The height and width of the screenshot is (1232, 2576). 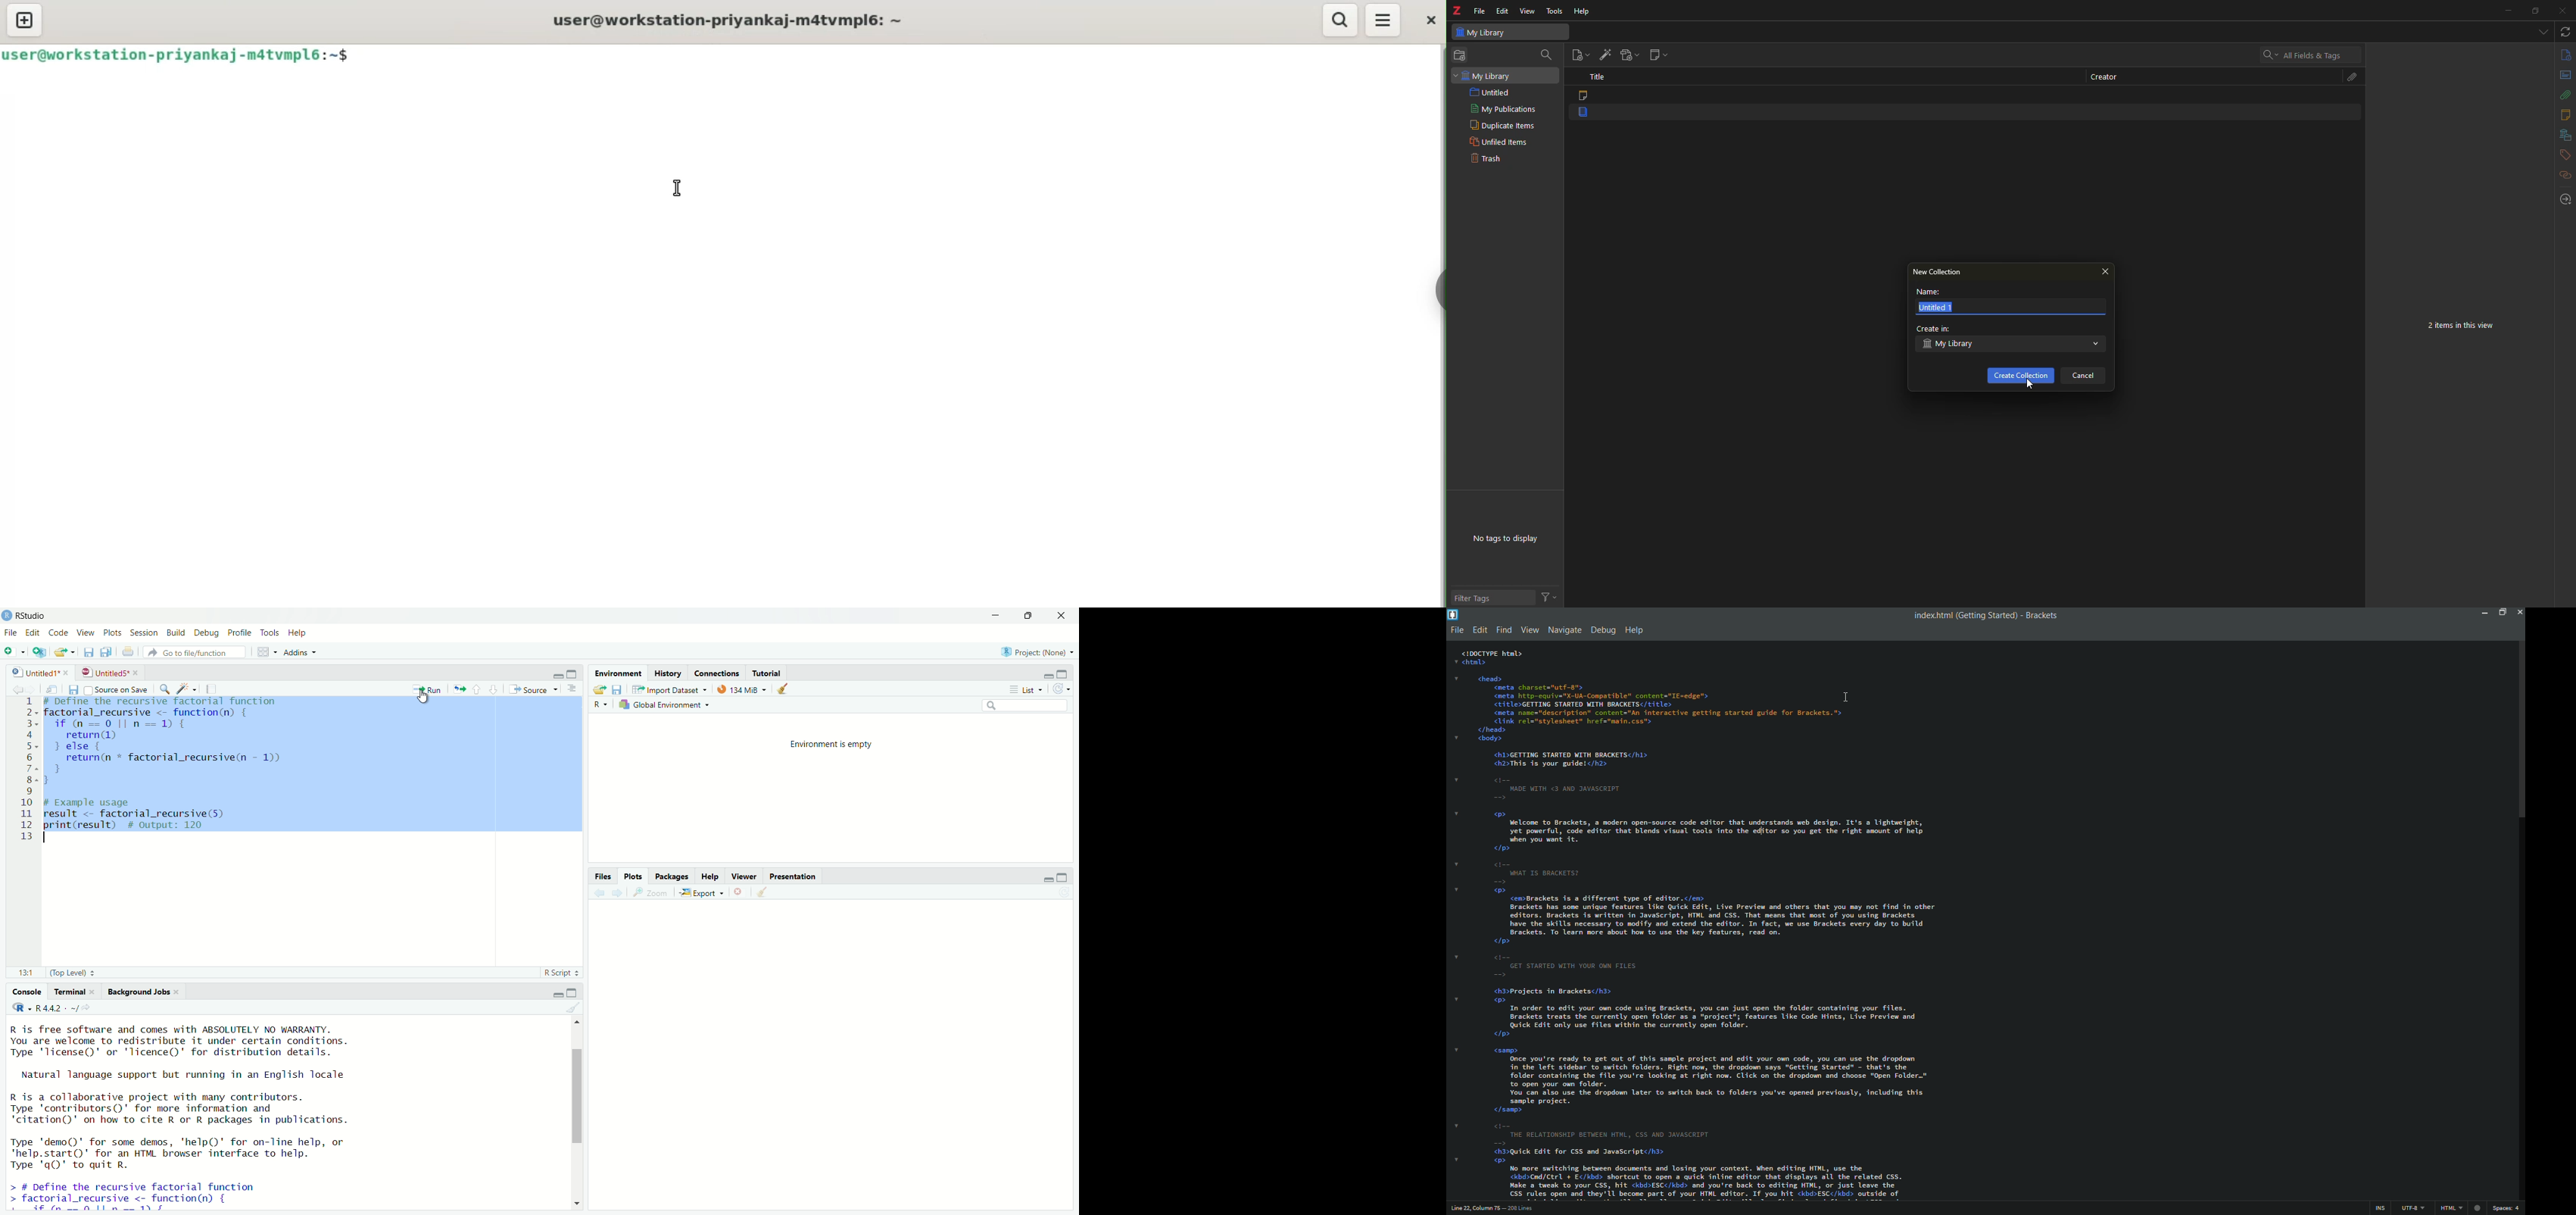 I want to click on tools, so click(x=1554, y=10).